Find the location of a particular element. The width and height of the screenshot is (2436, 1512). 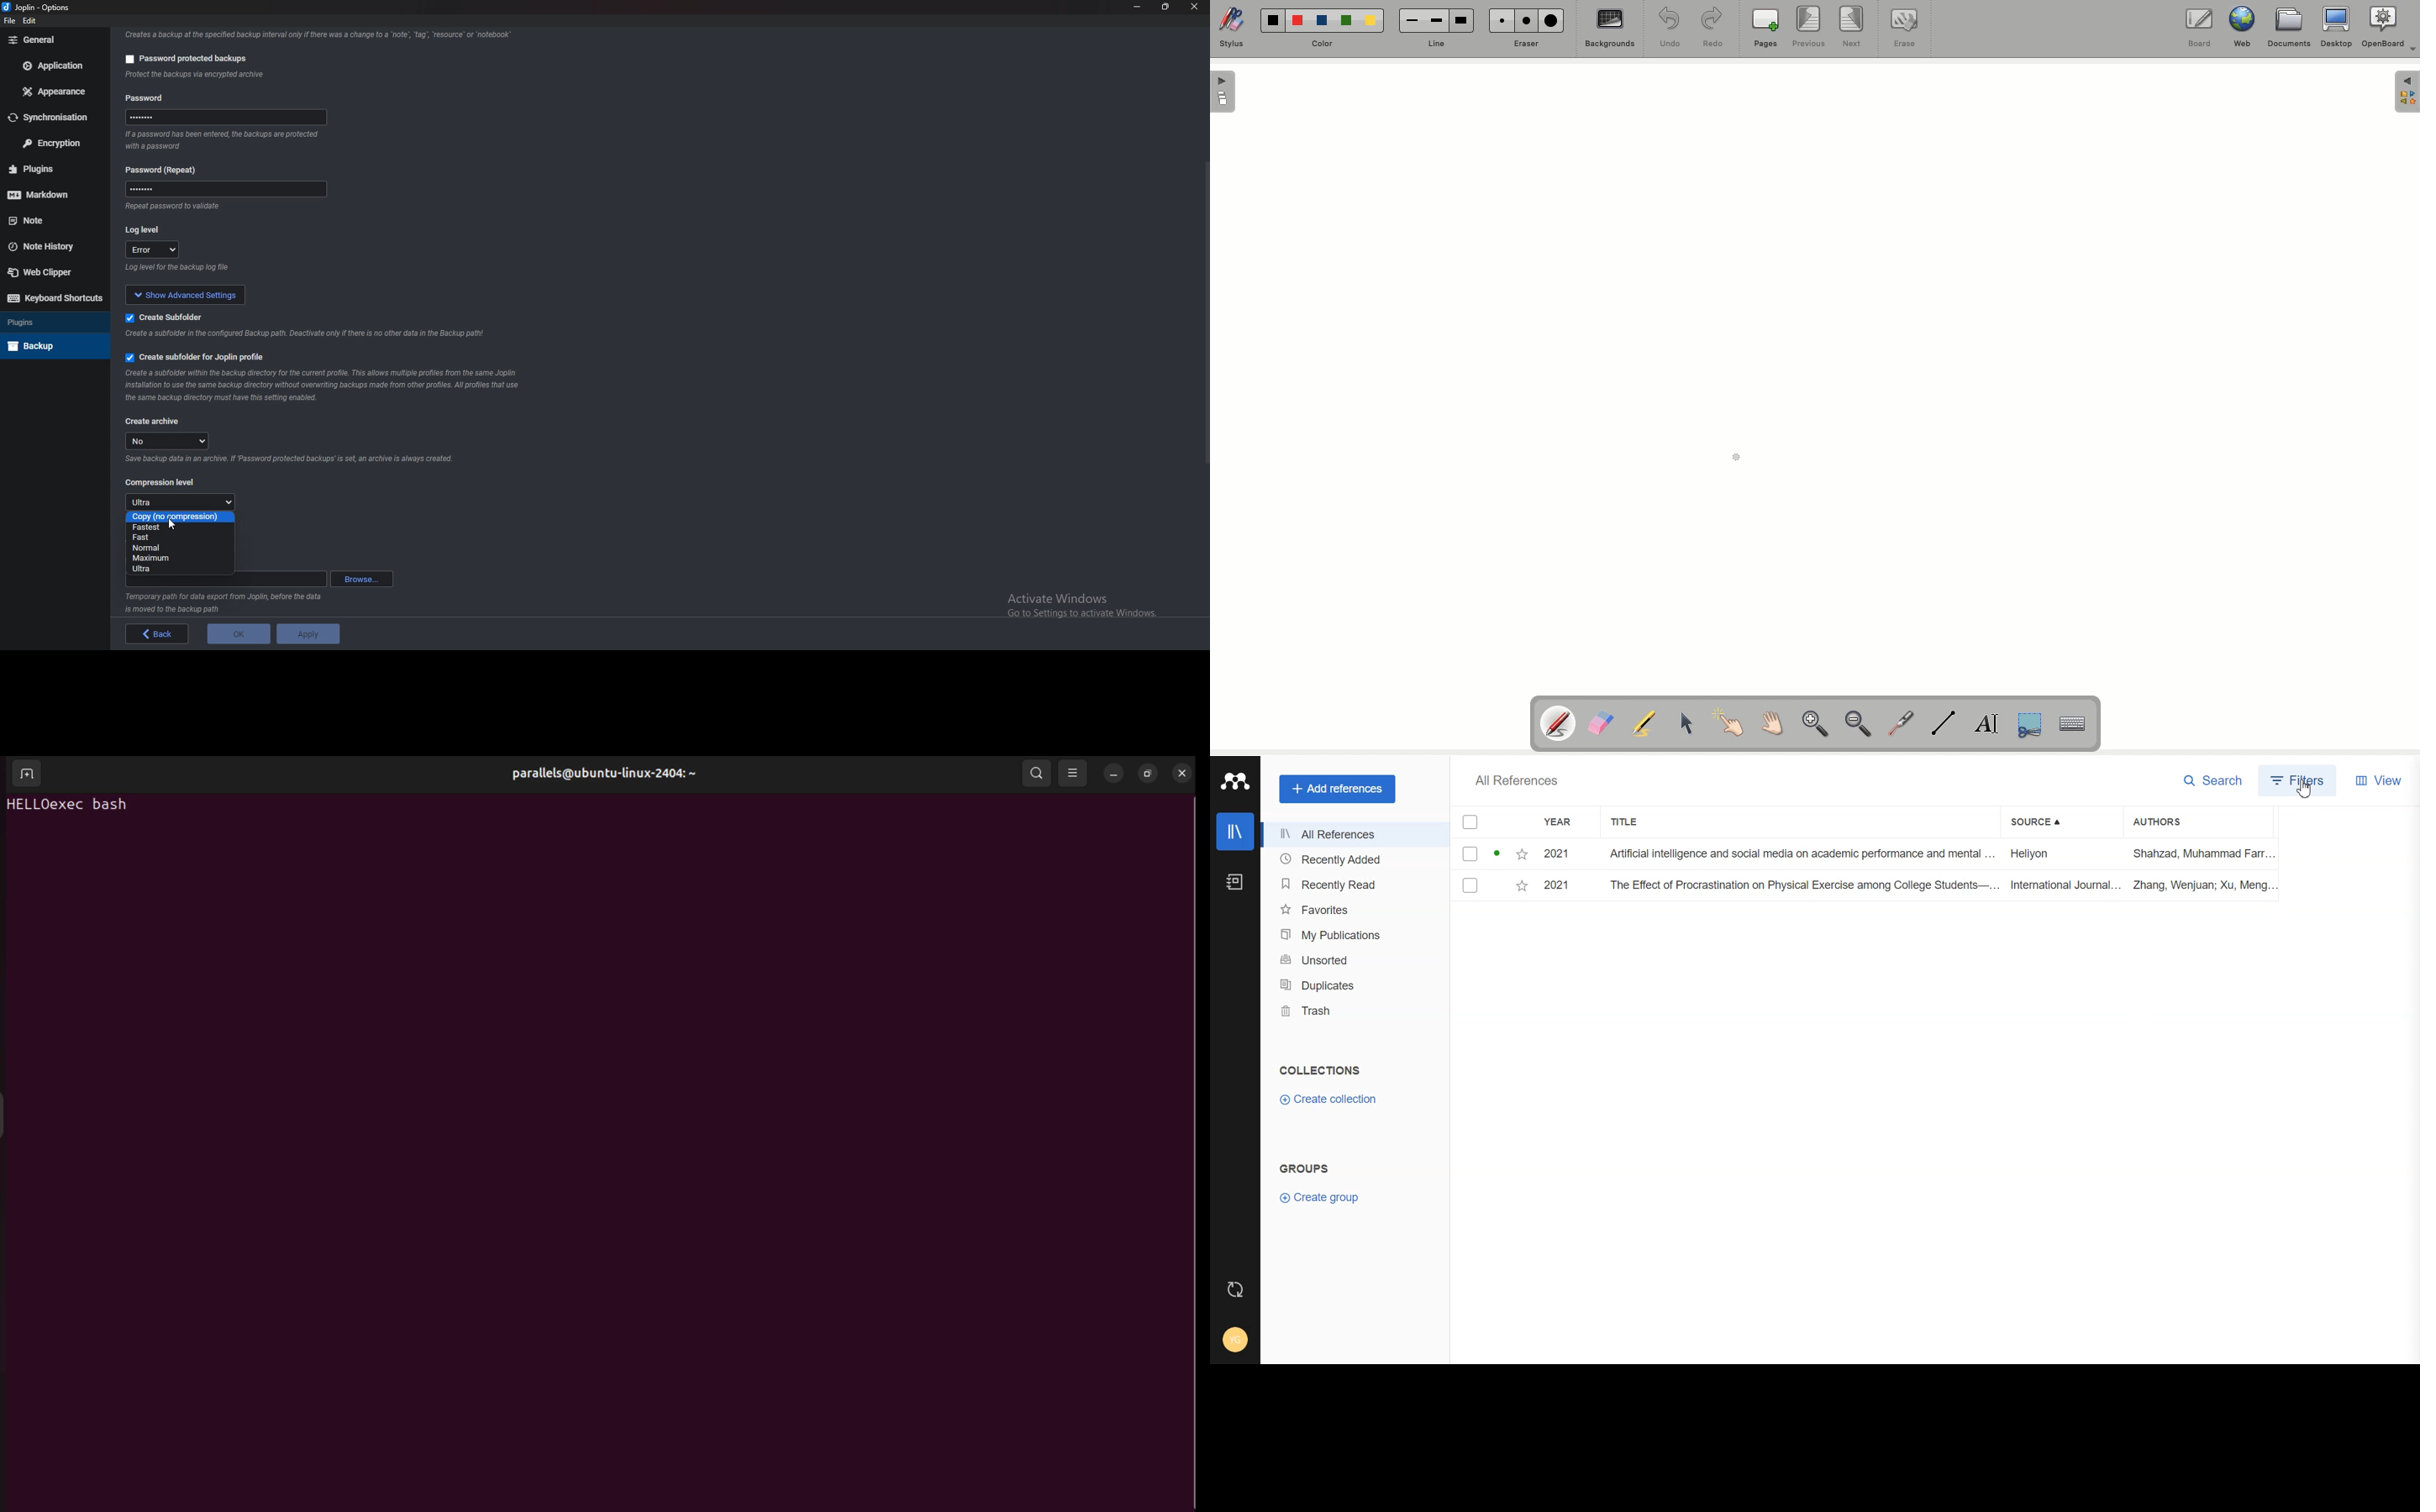

back is located at coordinates (154, 634).